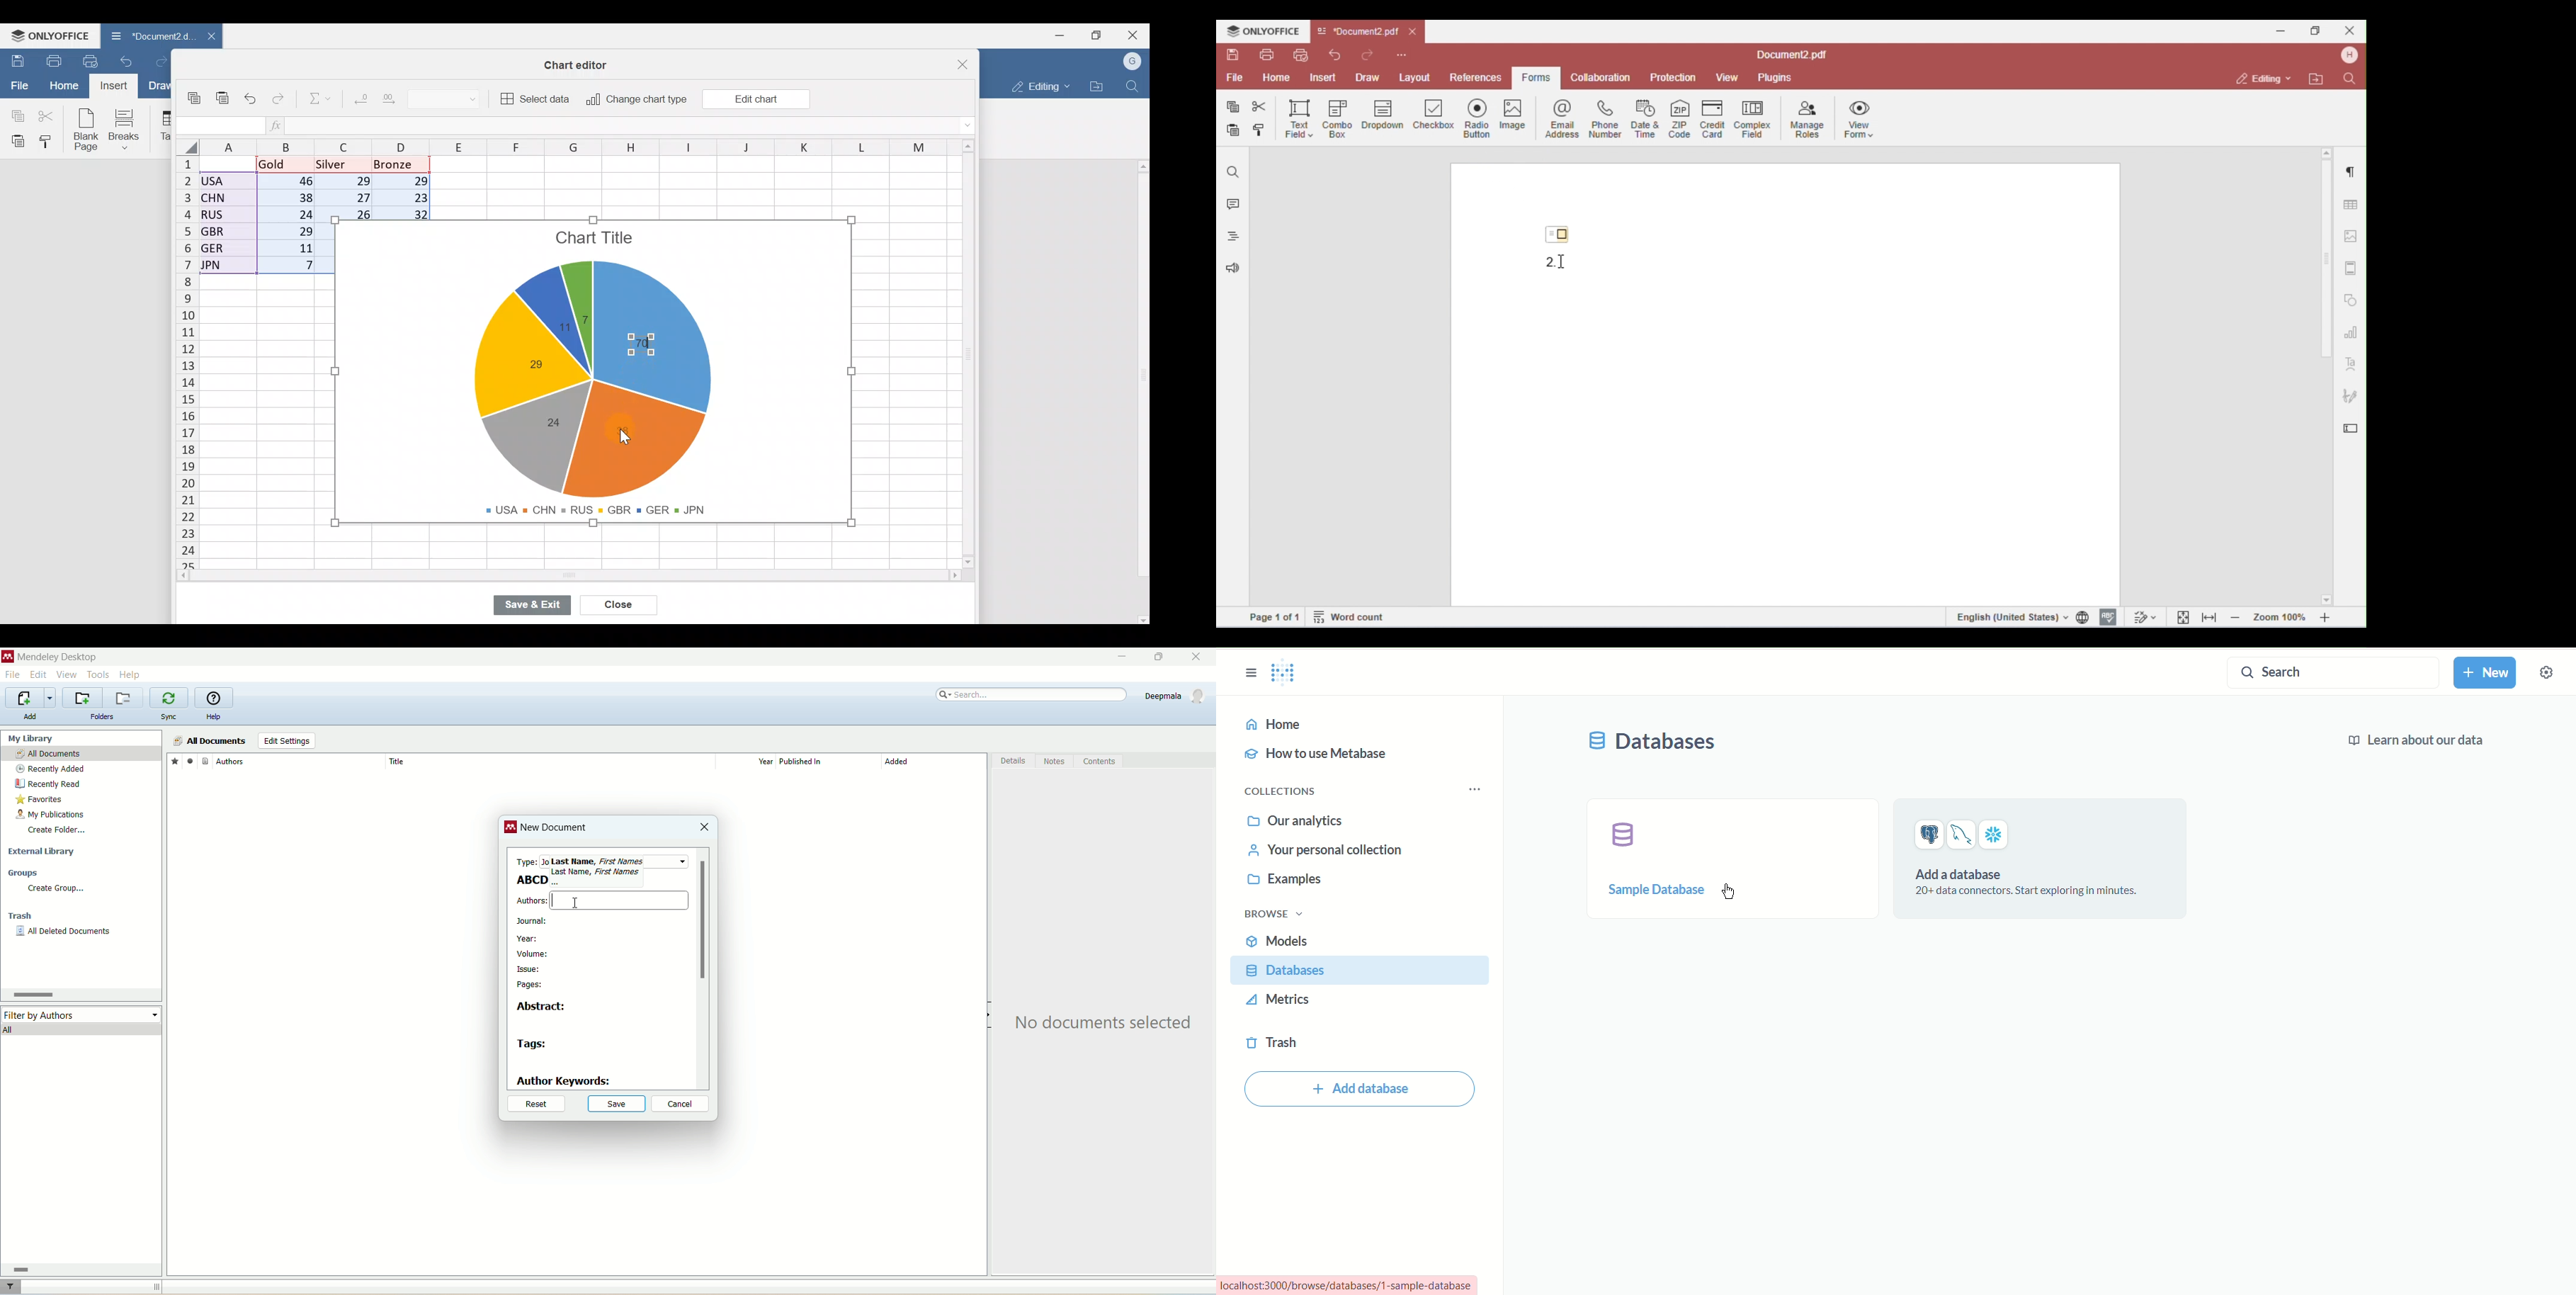 The height and width of the screenshot is (1316, 2576). Describe the element at coordinates (50, 141) in the screenshot. I see `Copy style` at that location.